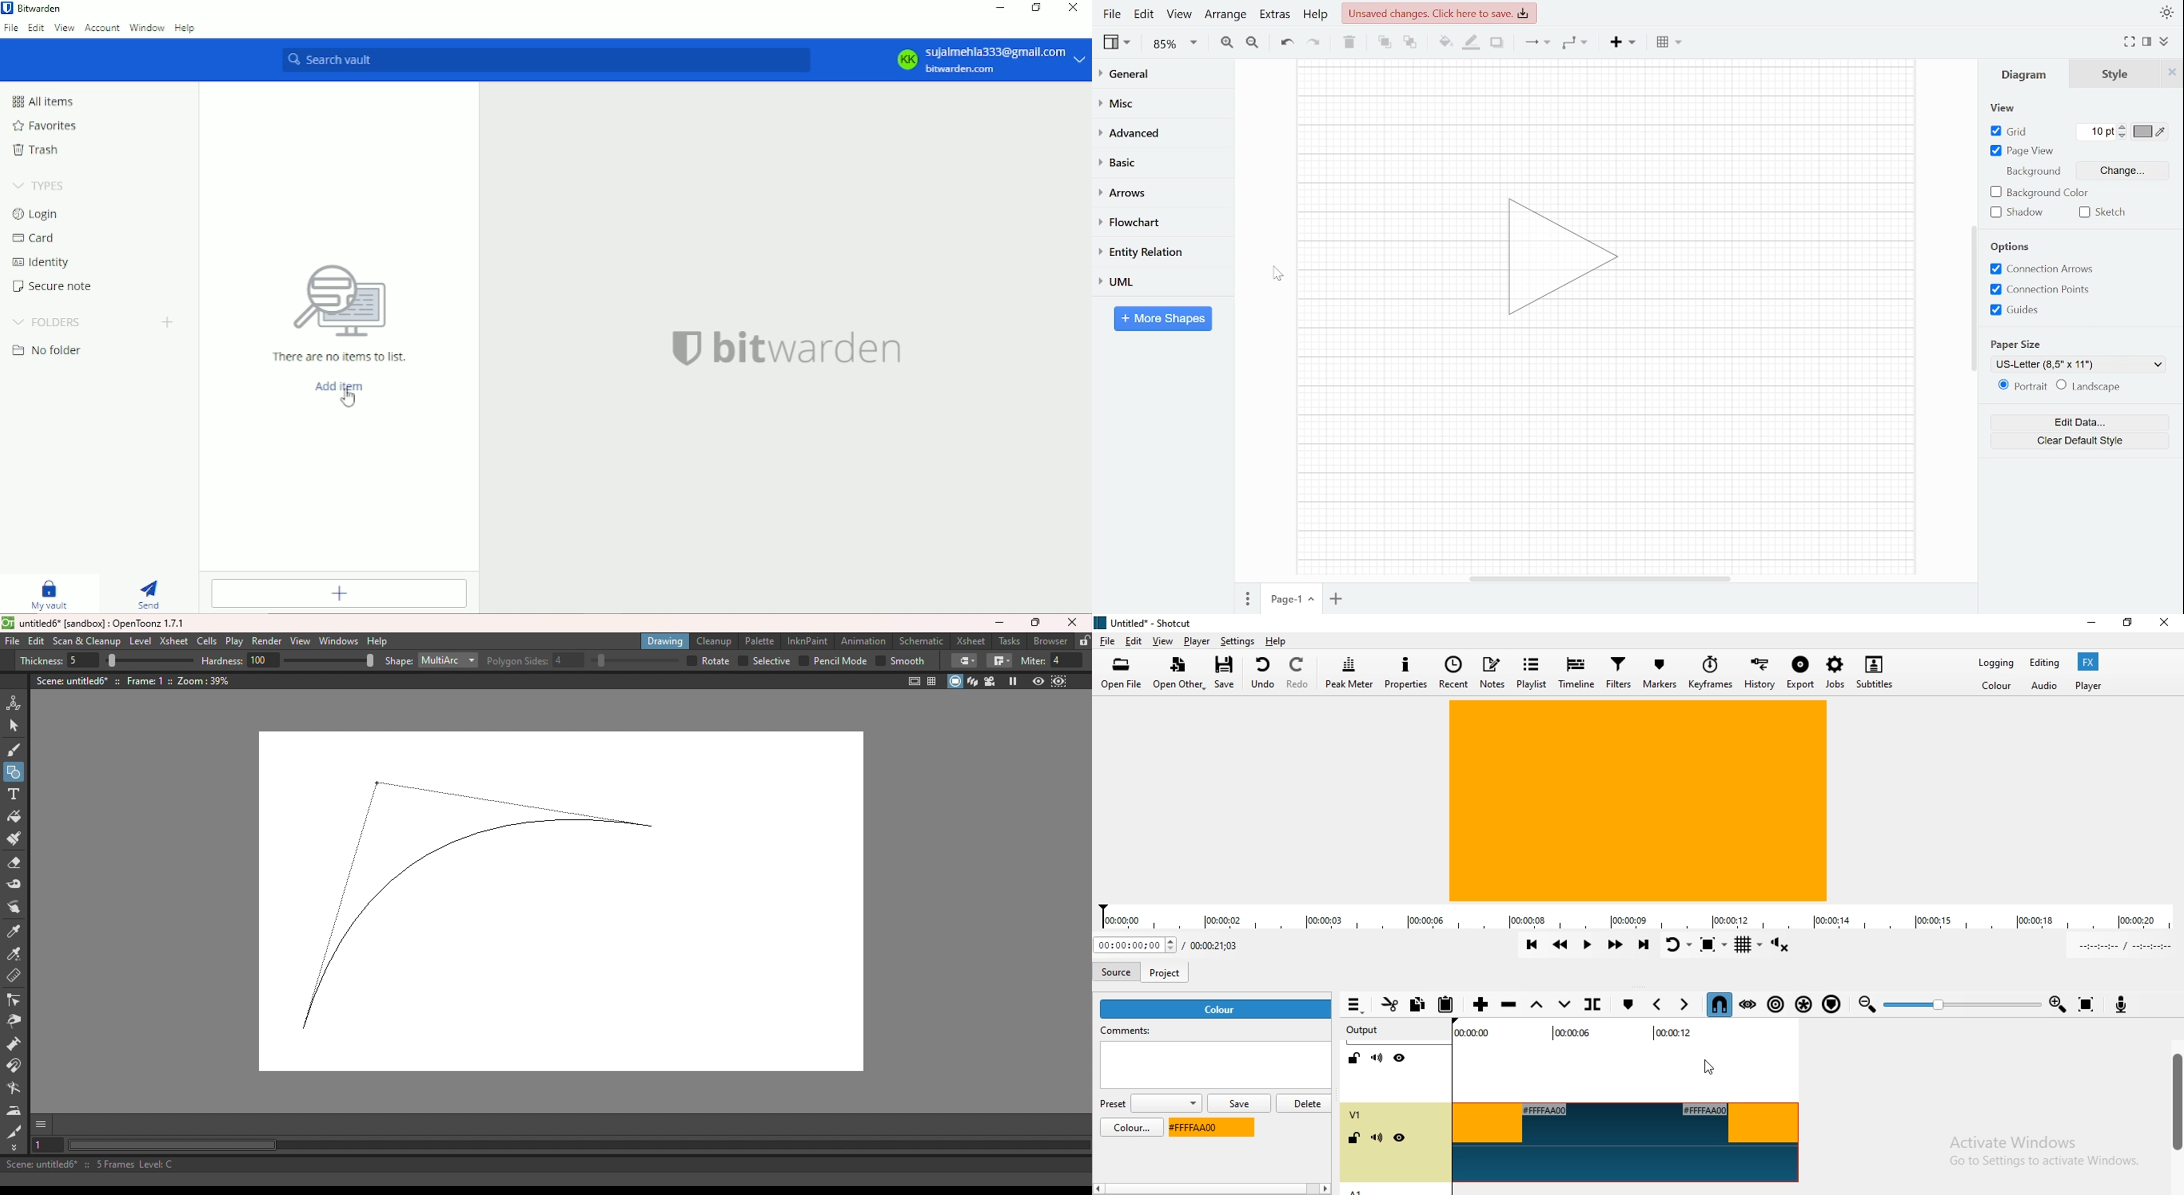 The height and width of the screenshot is (1204, 2184). I want to click on Paper Size, so click(2017, 344).